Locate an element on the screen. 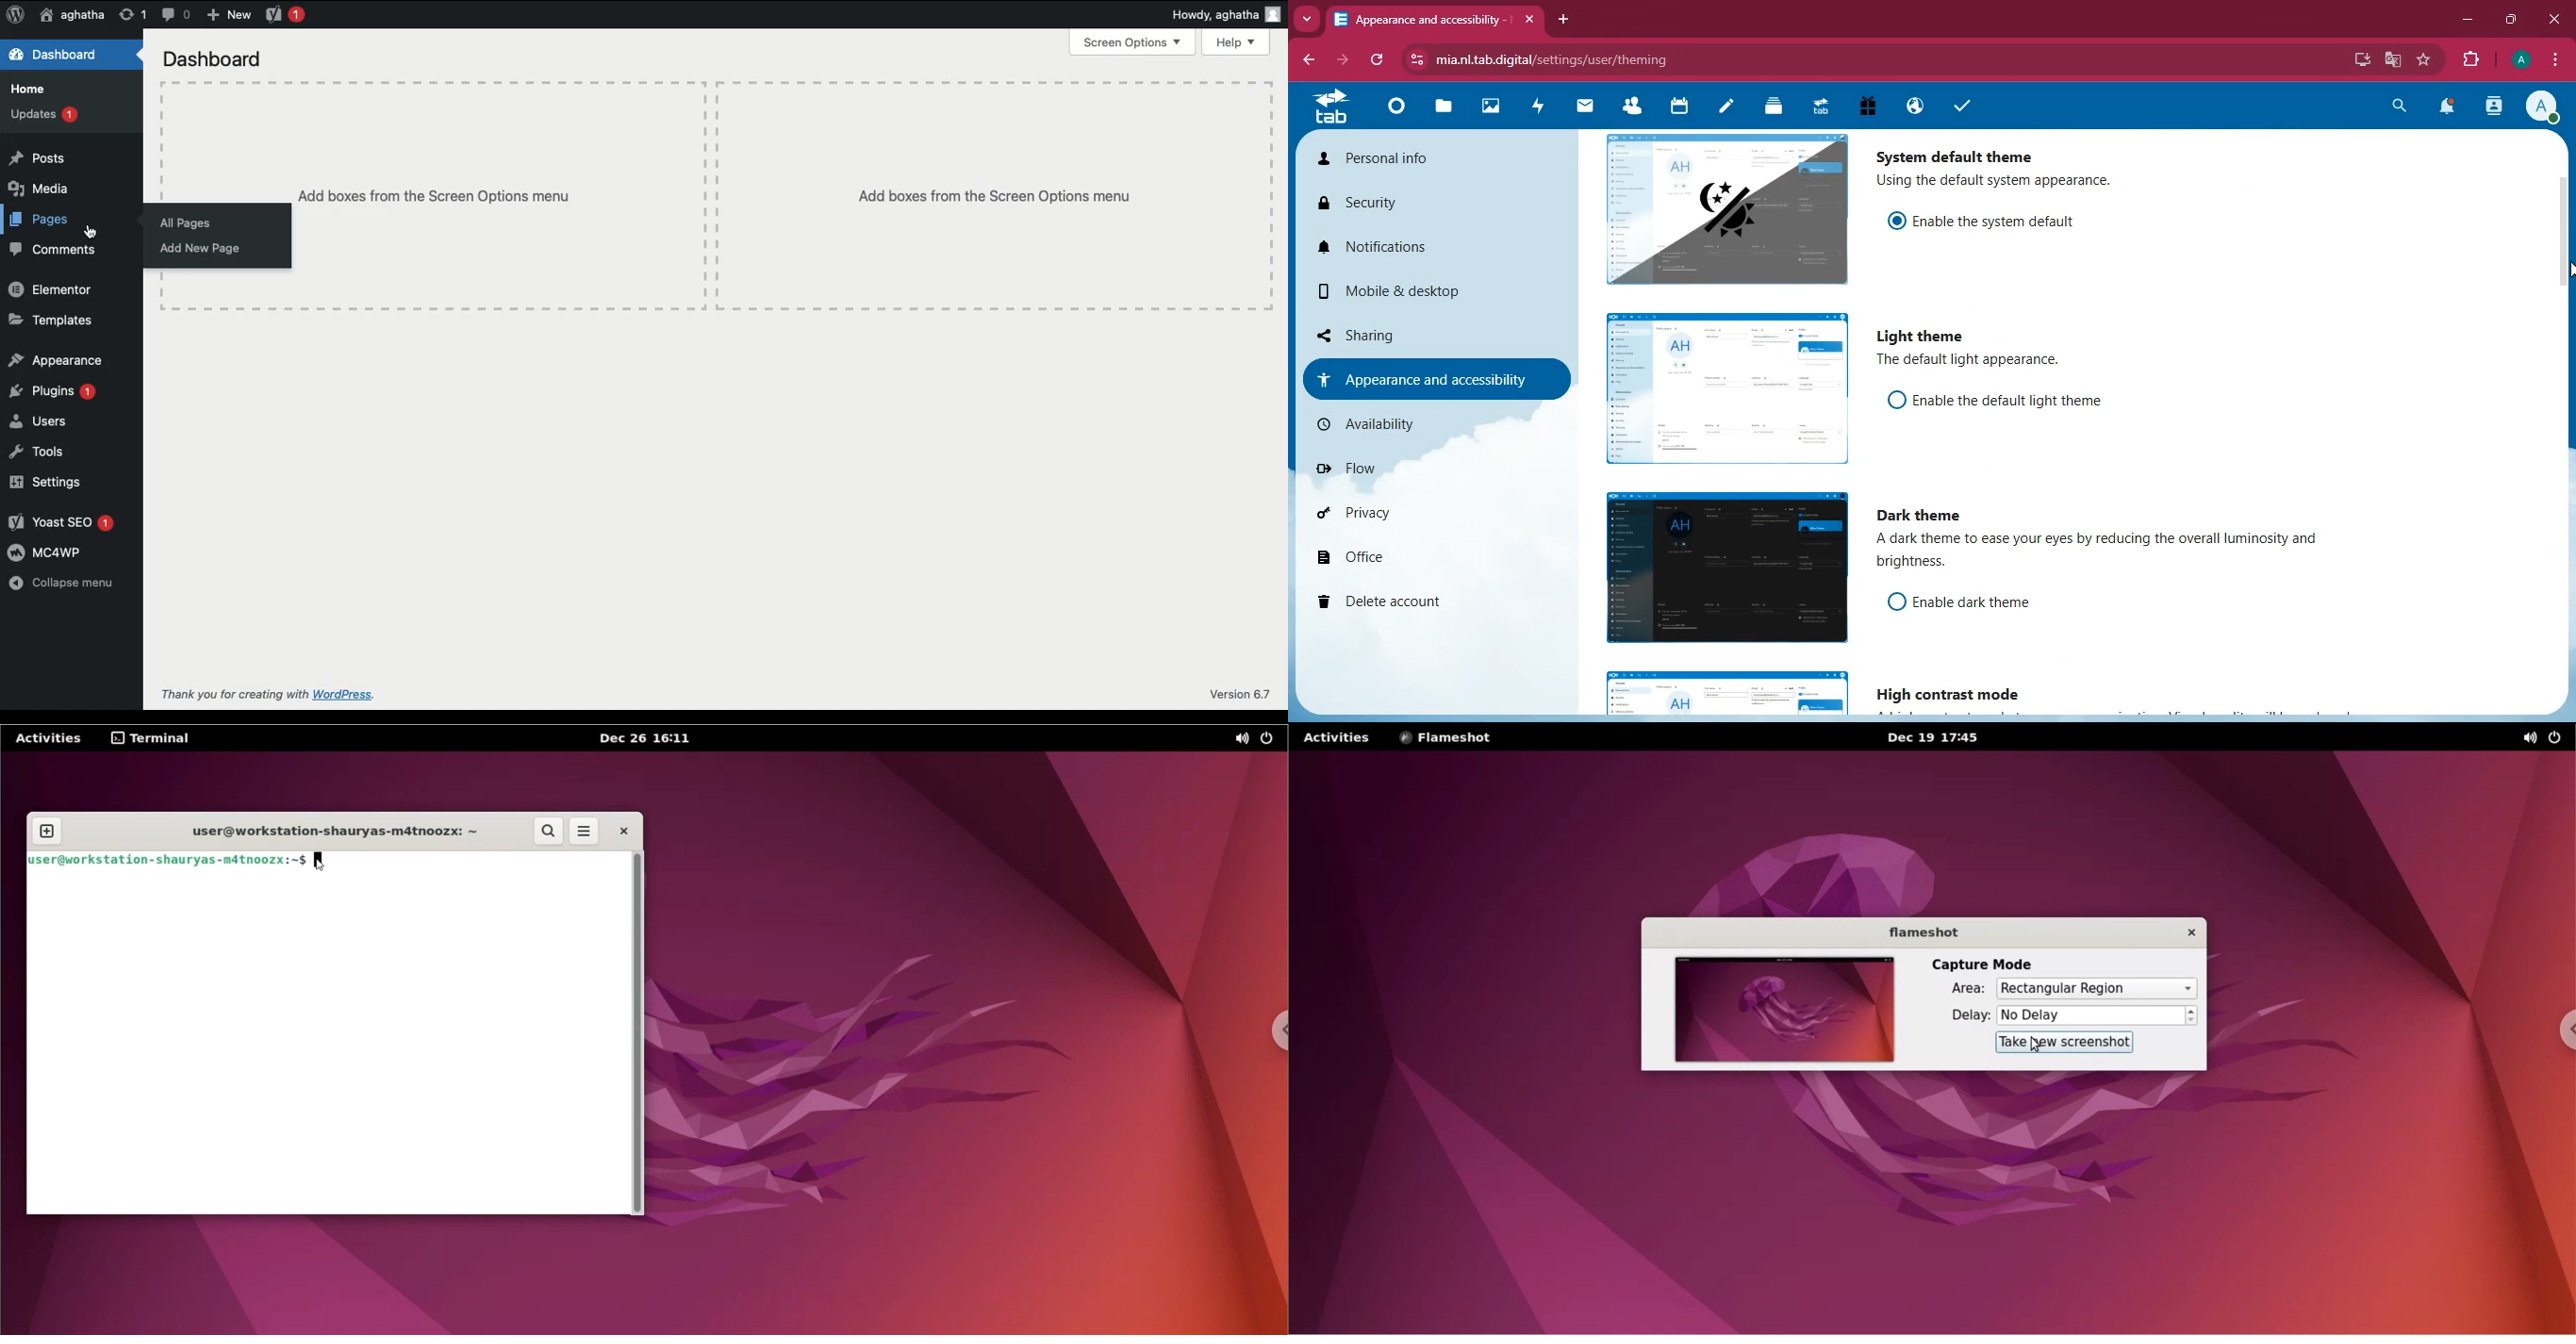 The image size is (2576, 1344). mail is located at coordinates (1586, 106).